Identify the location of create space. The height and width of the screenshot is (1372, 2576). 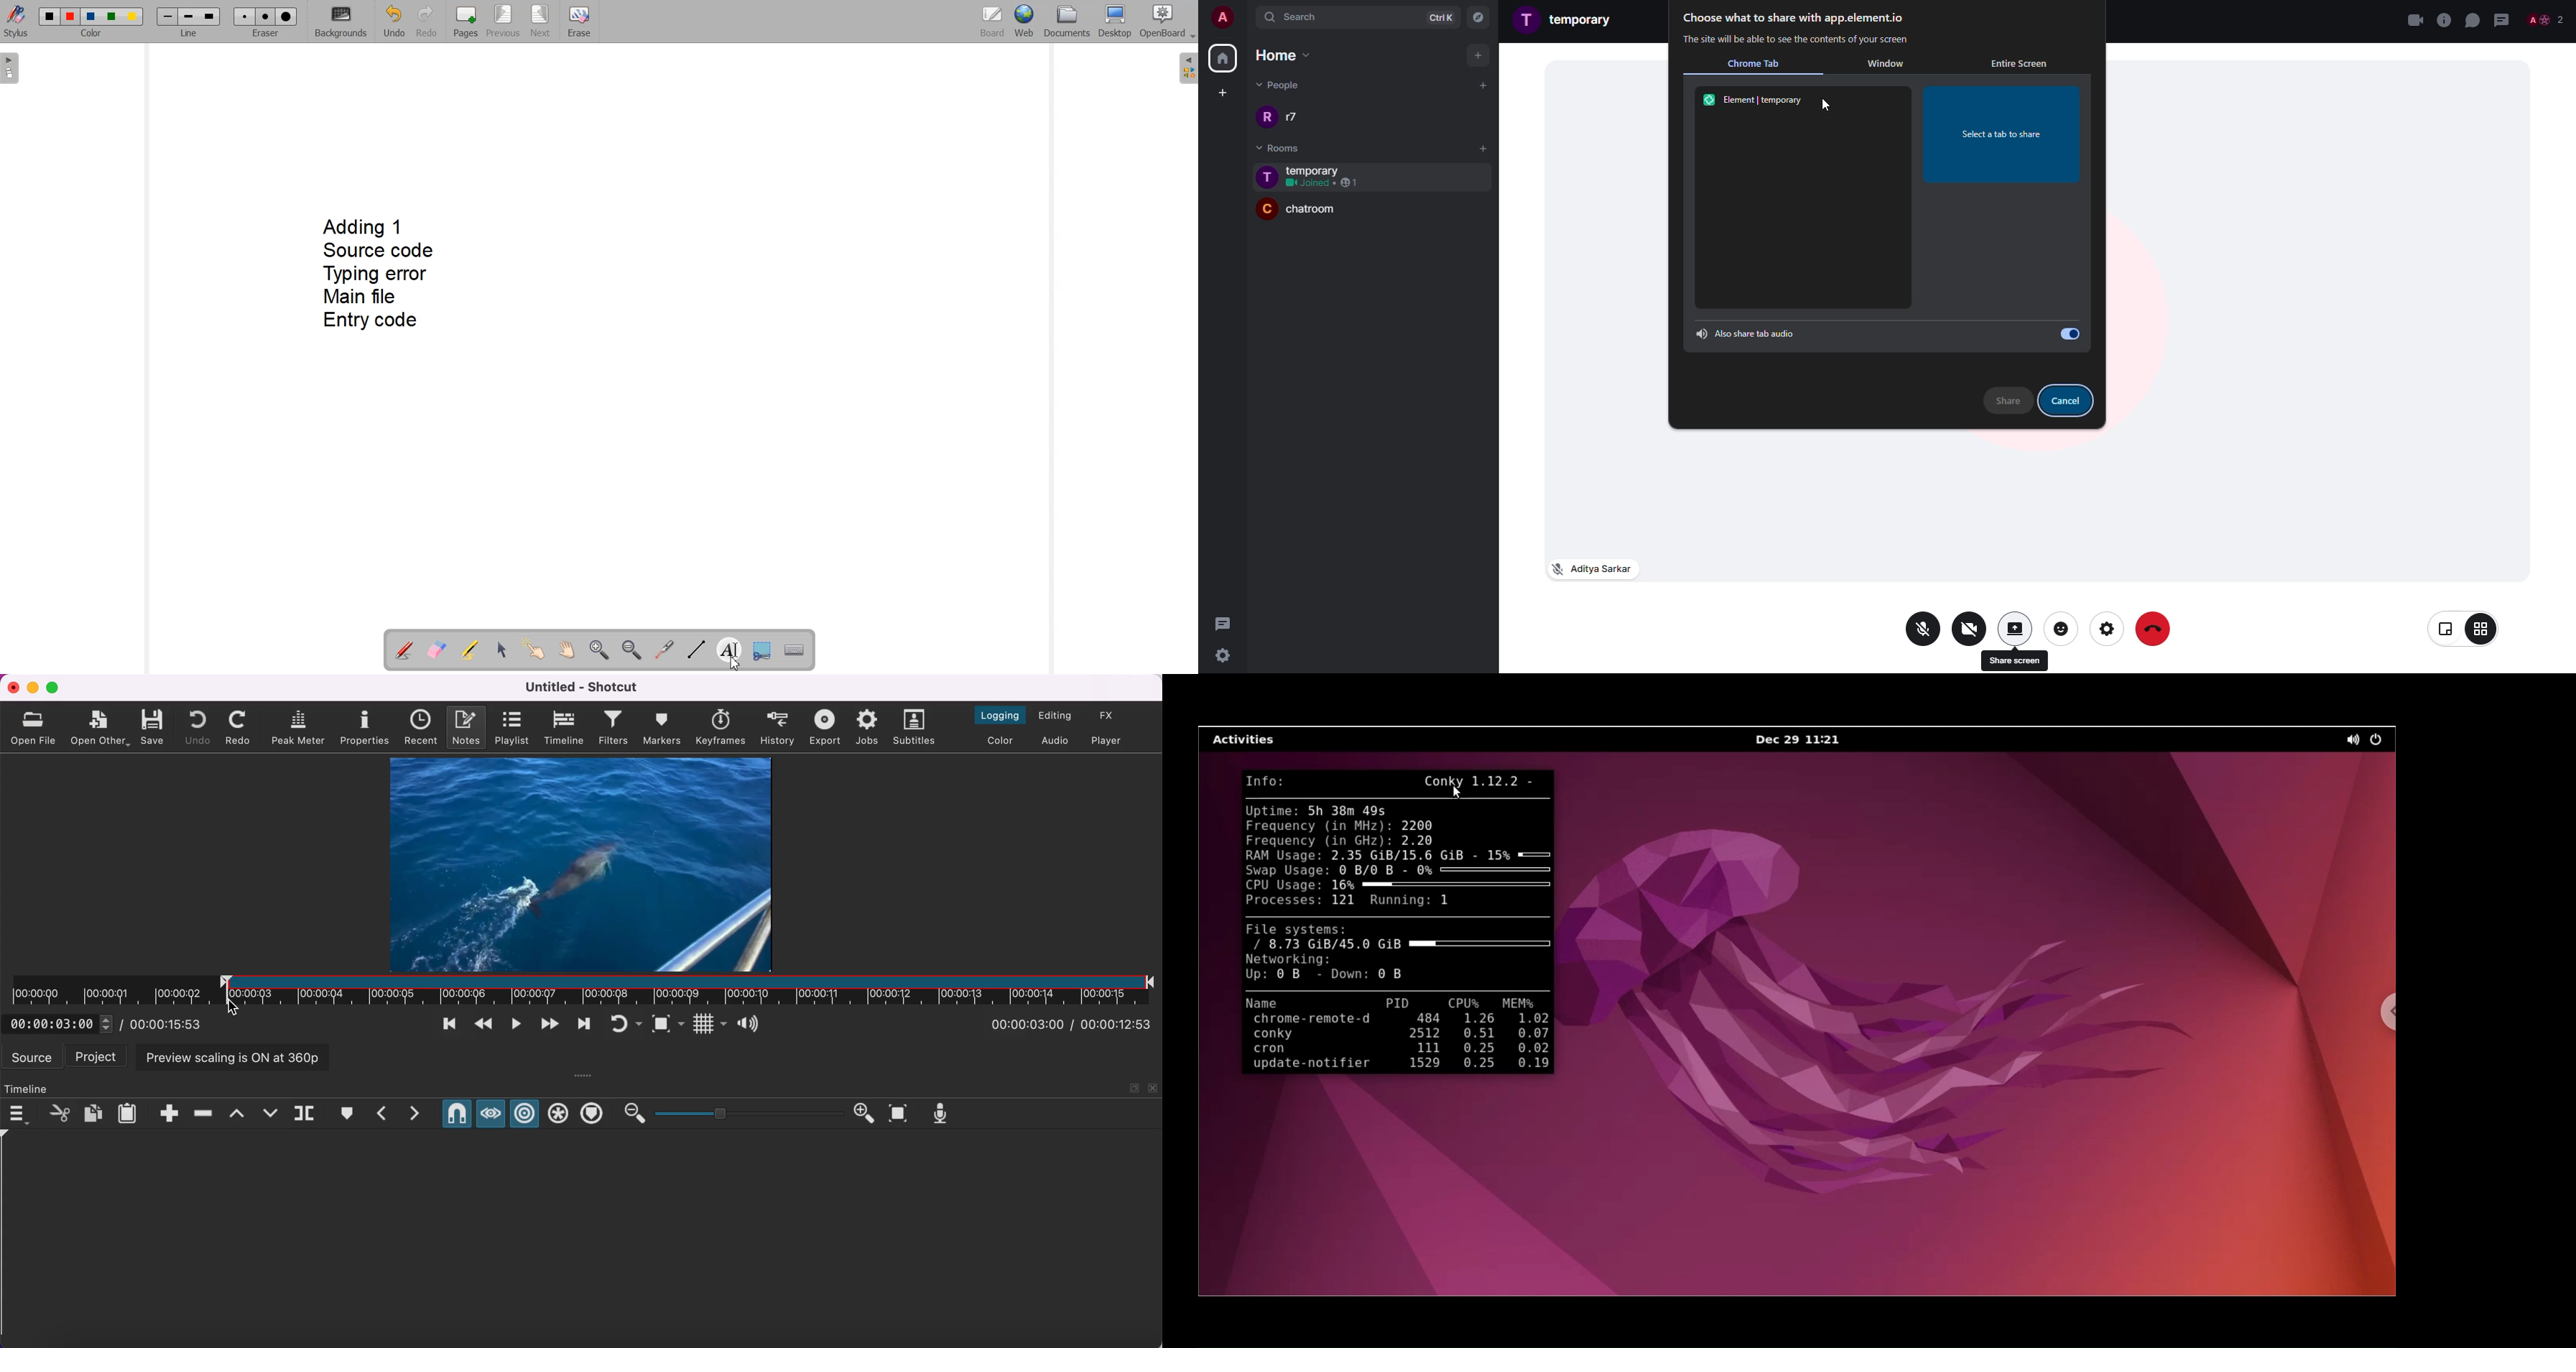
(1220, 93).